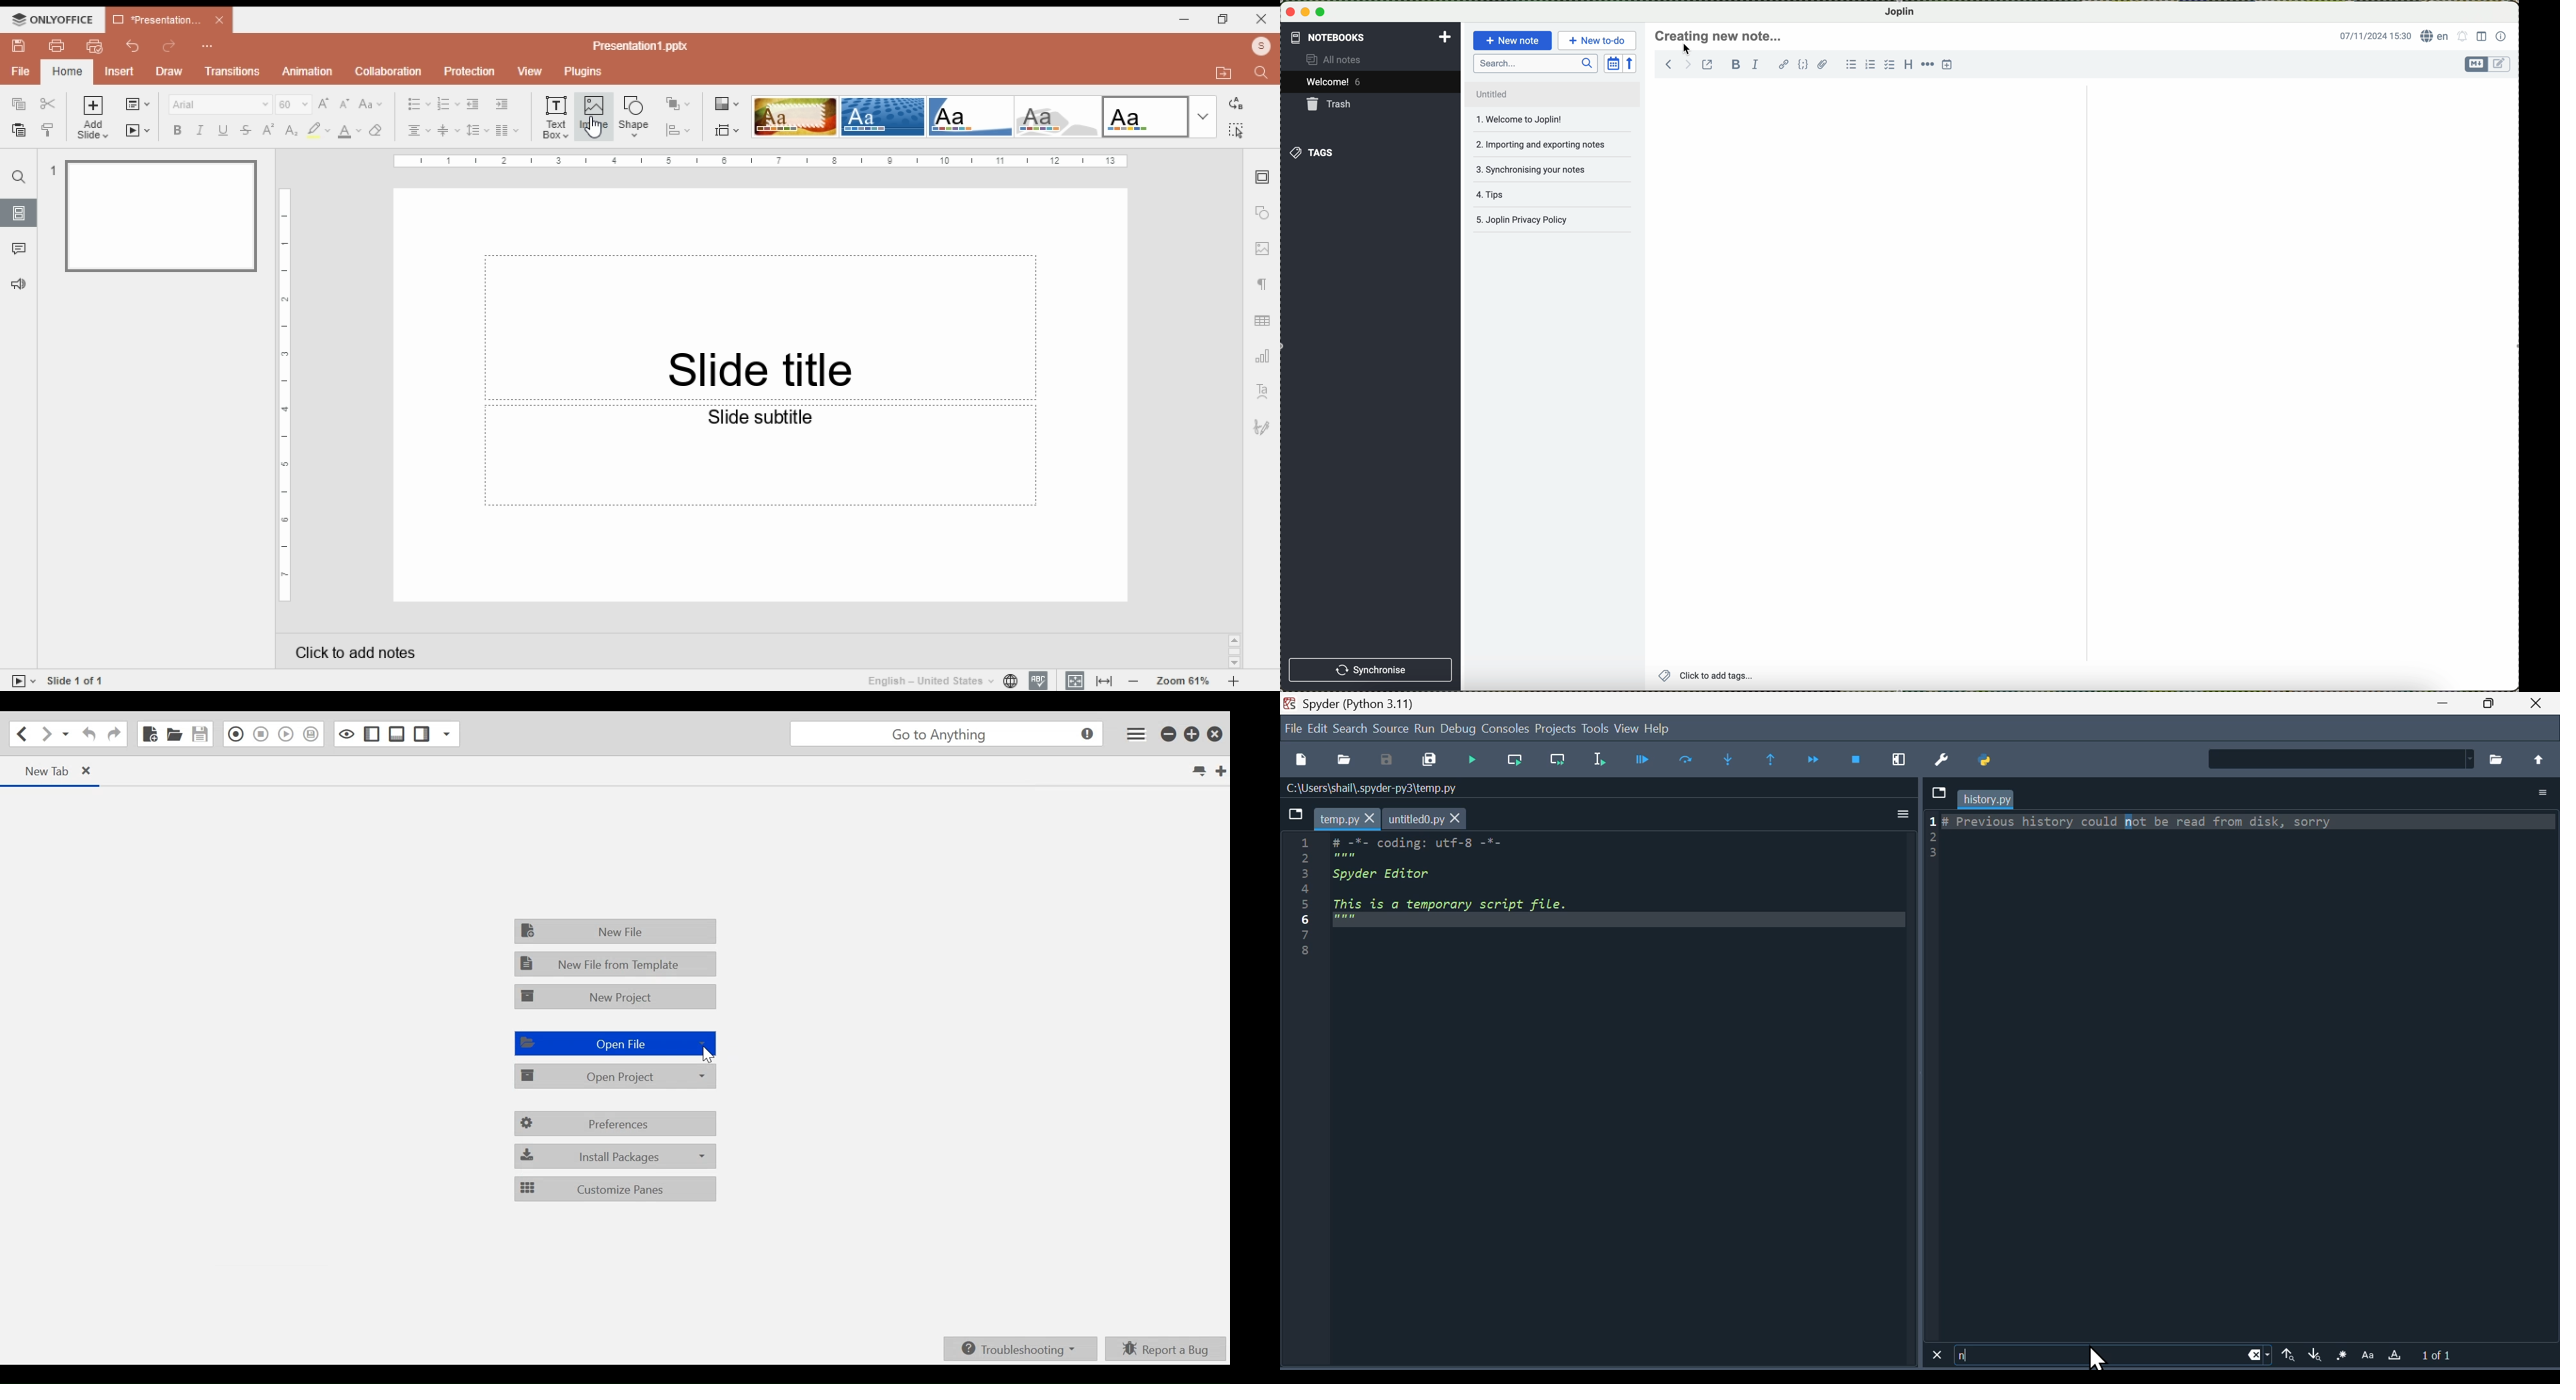  I want to click on close, so click(1290, 13).